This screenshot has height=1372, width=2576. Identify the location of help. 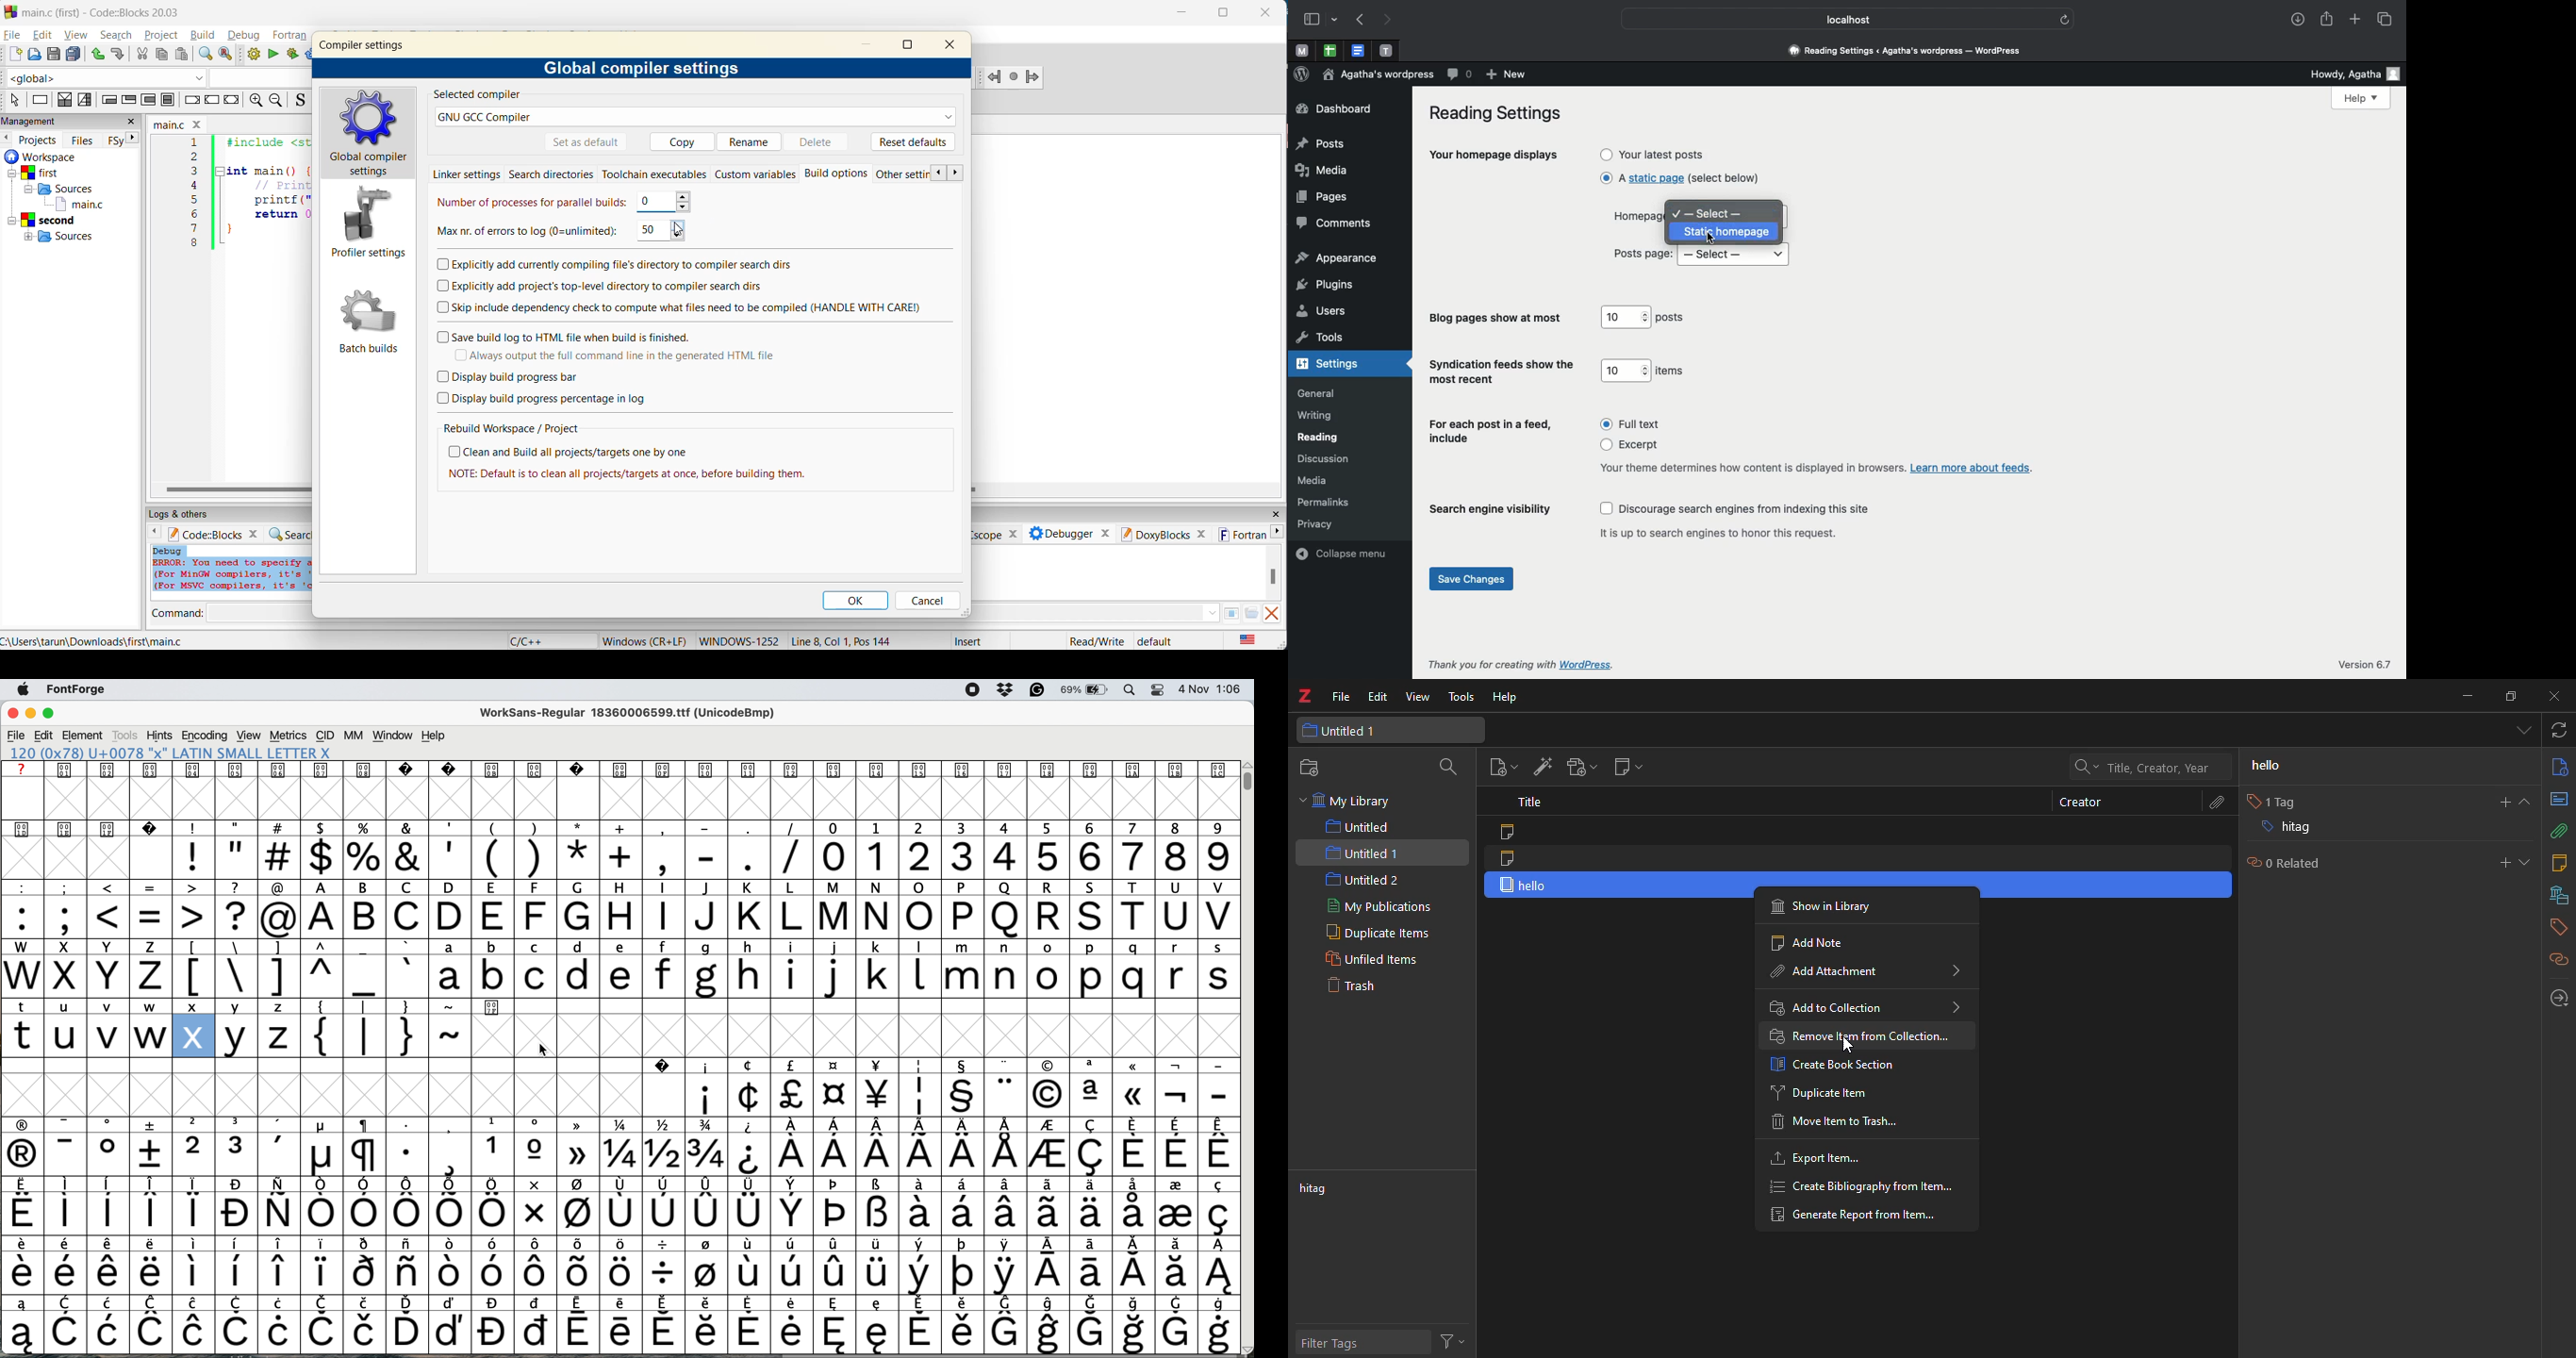
(435, 736).